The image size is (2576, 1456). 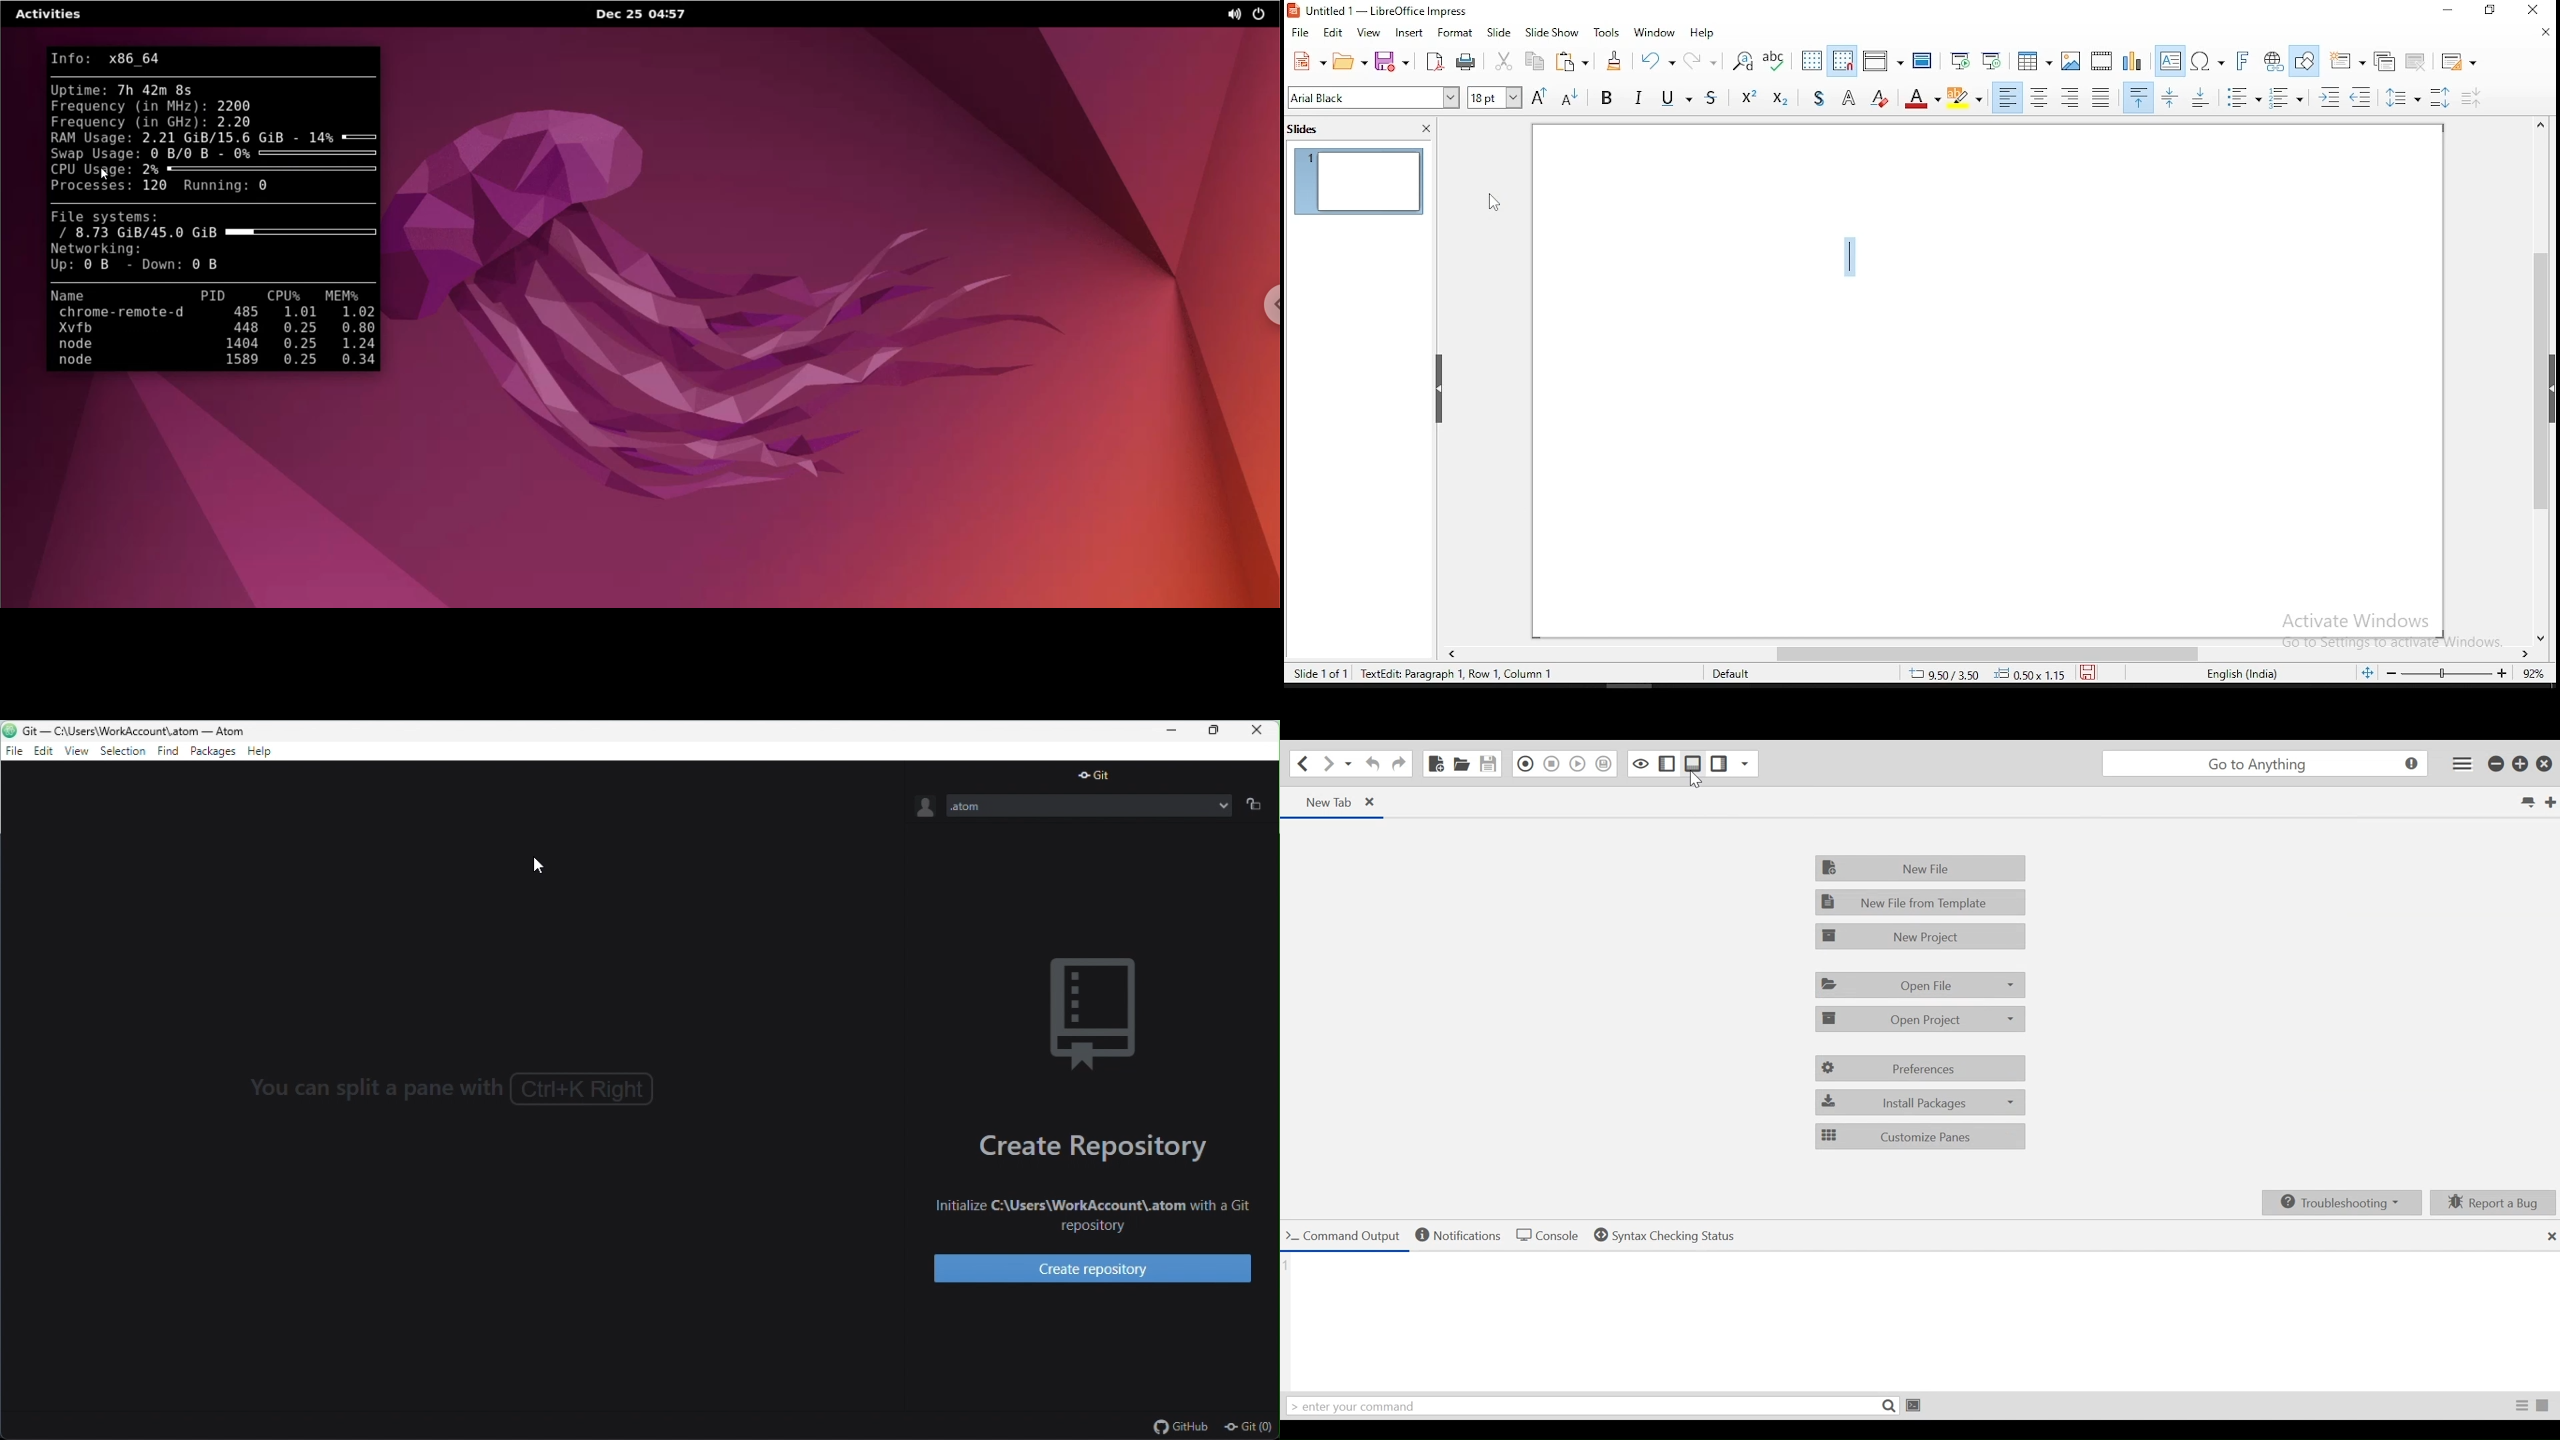 What do you see at coordinates (2102, 96) in the screenshot?
I see `Justified` at bounding box center [2102, 96].